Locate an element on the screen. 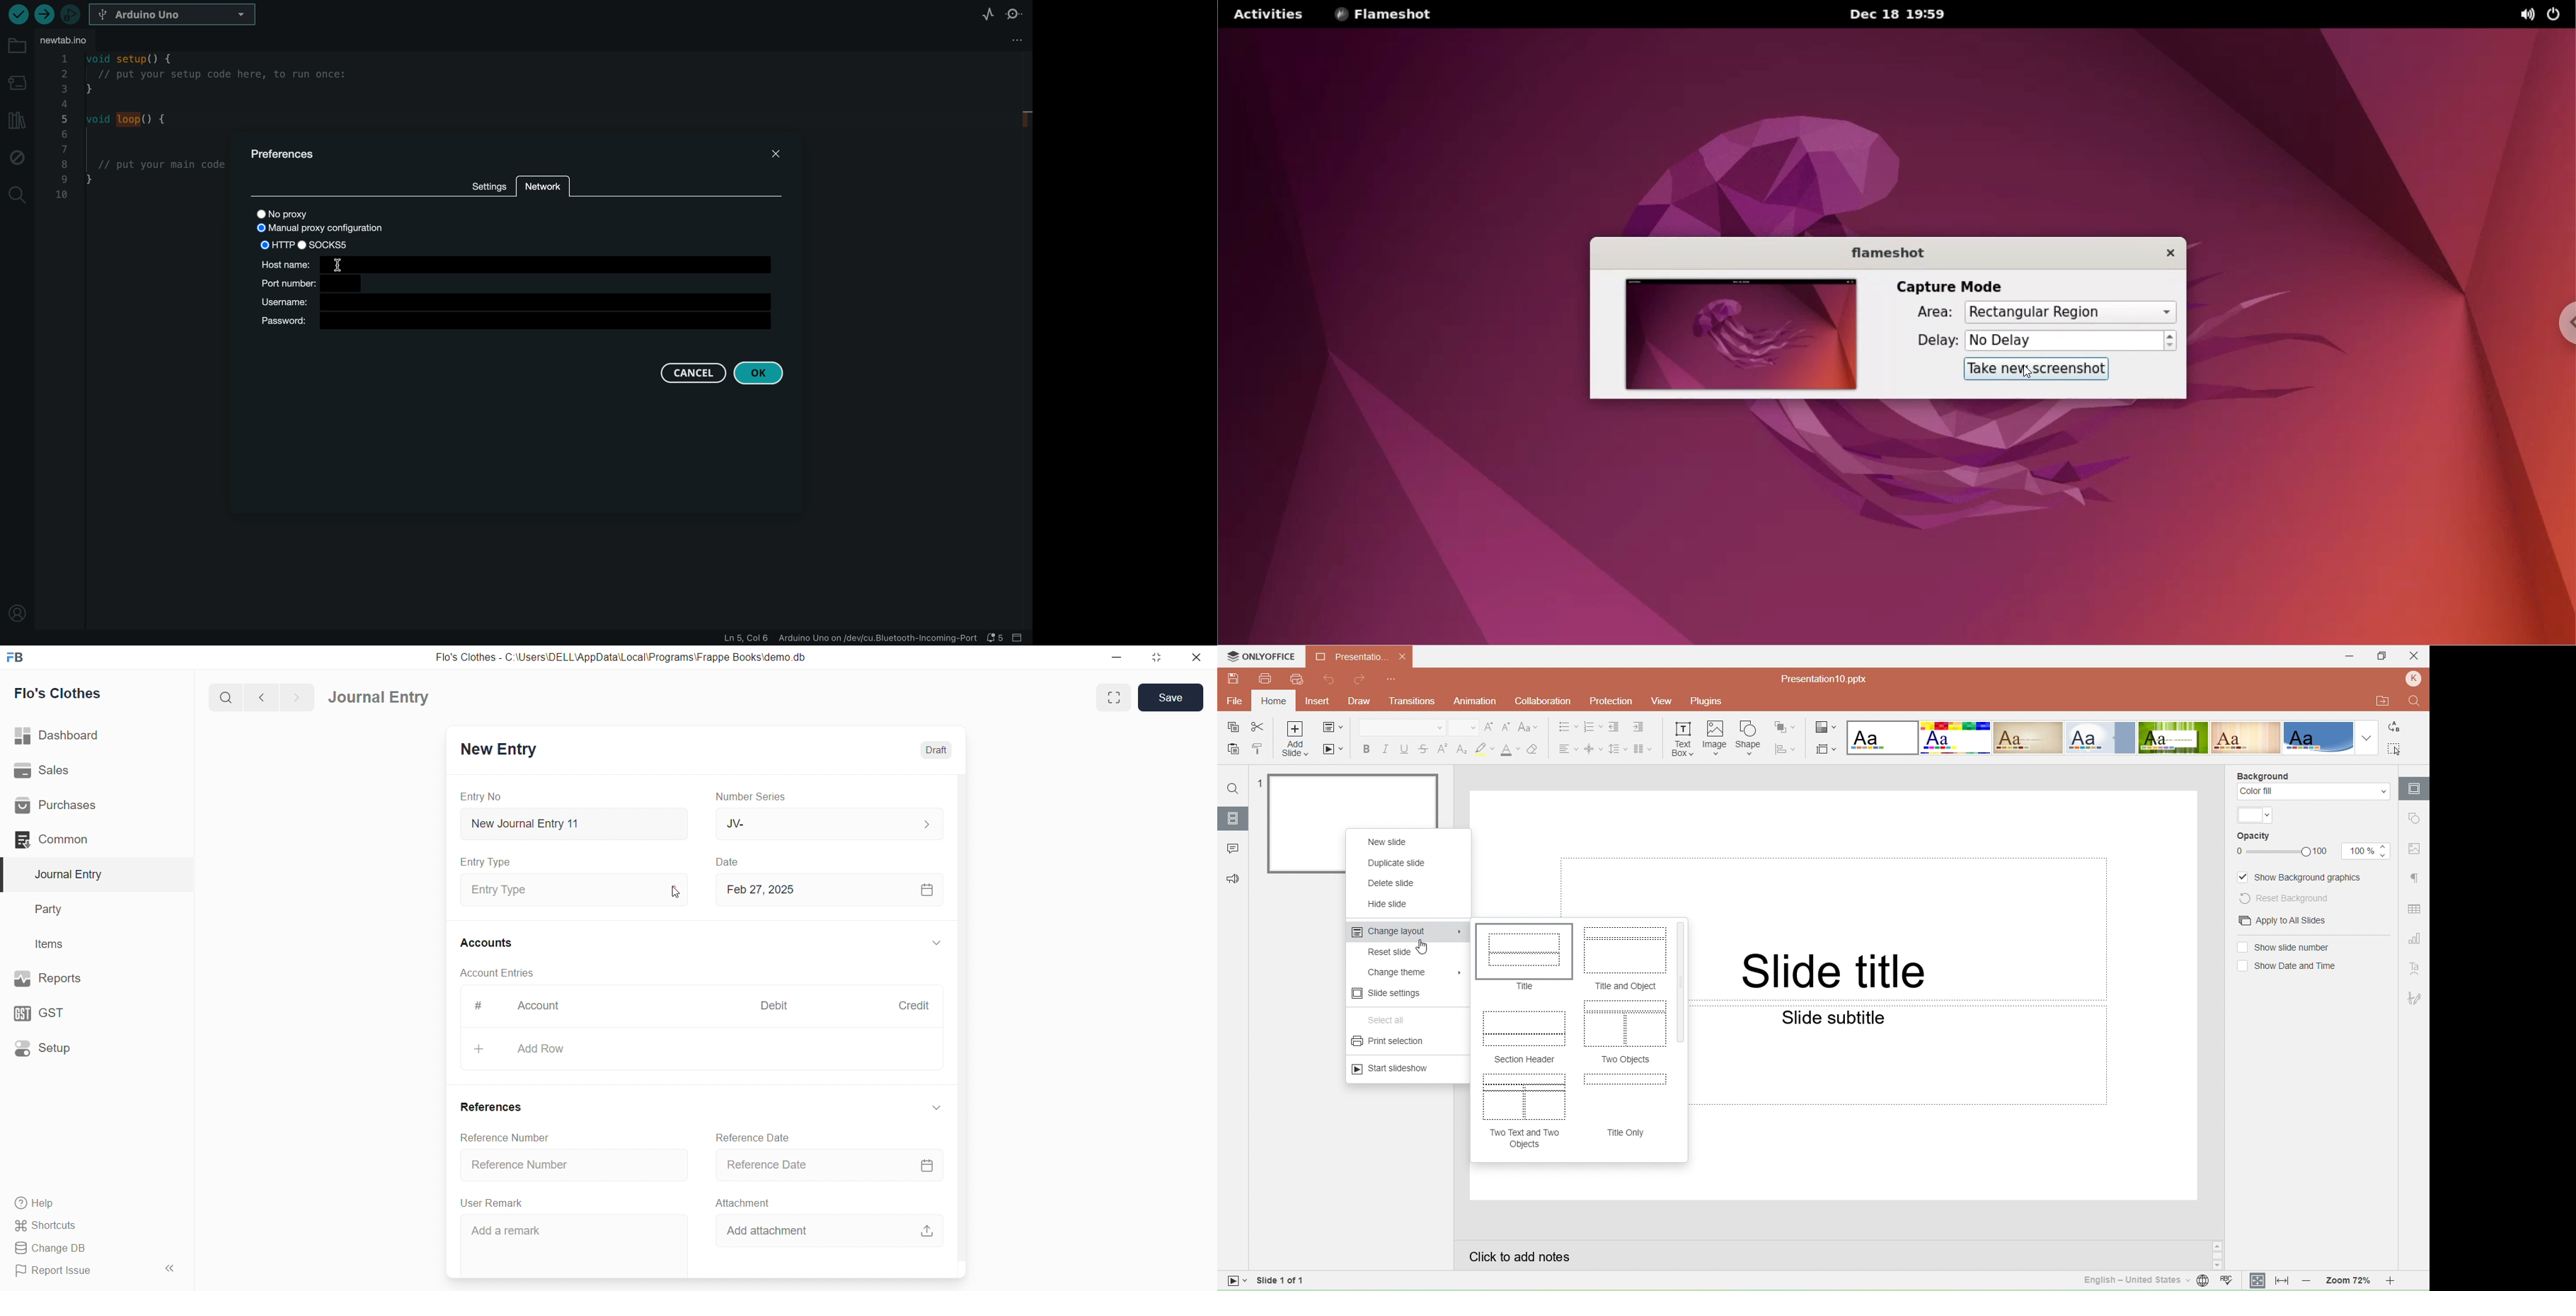 This screenshot has width=2576, height=1316. Increase indent is located at coordinates (1640, 728).